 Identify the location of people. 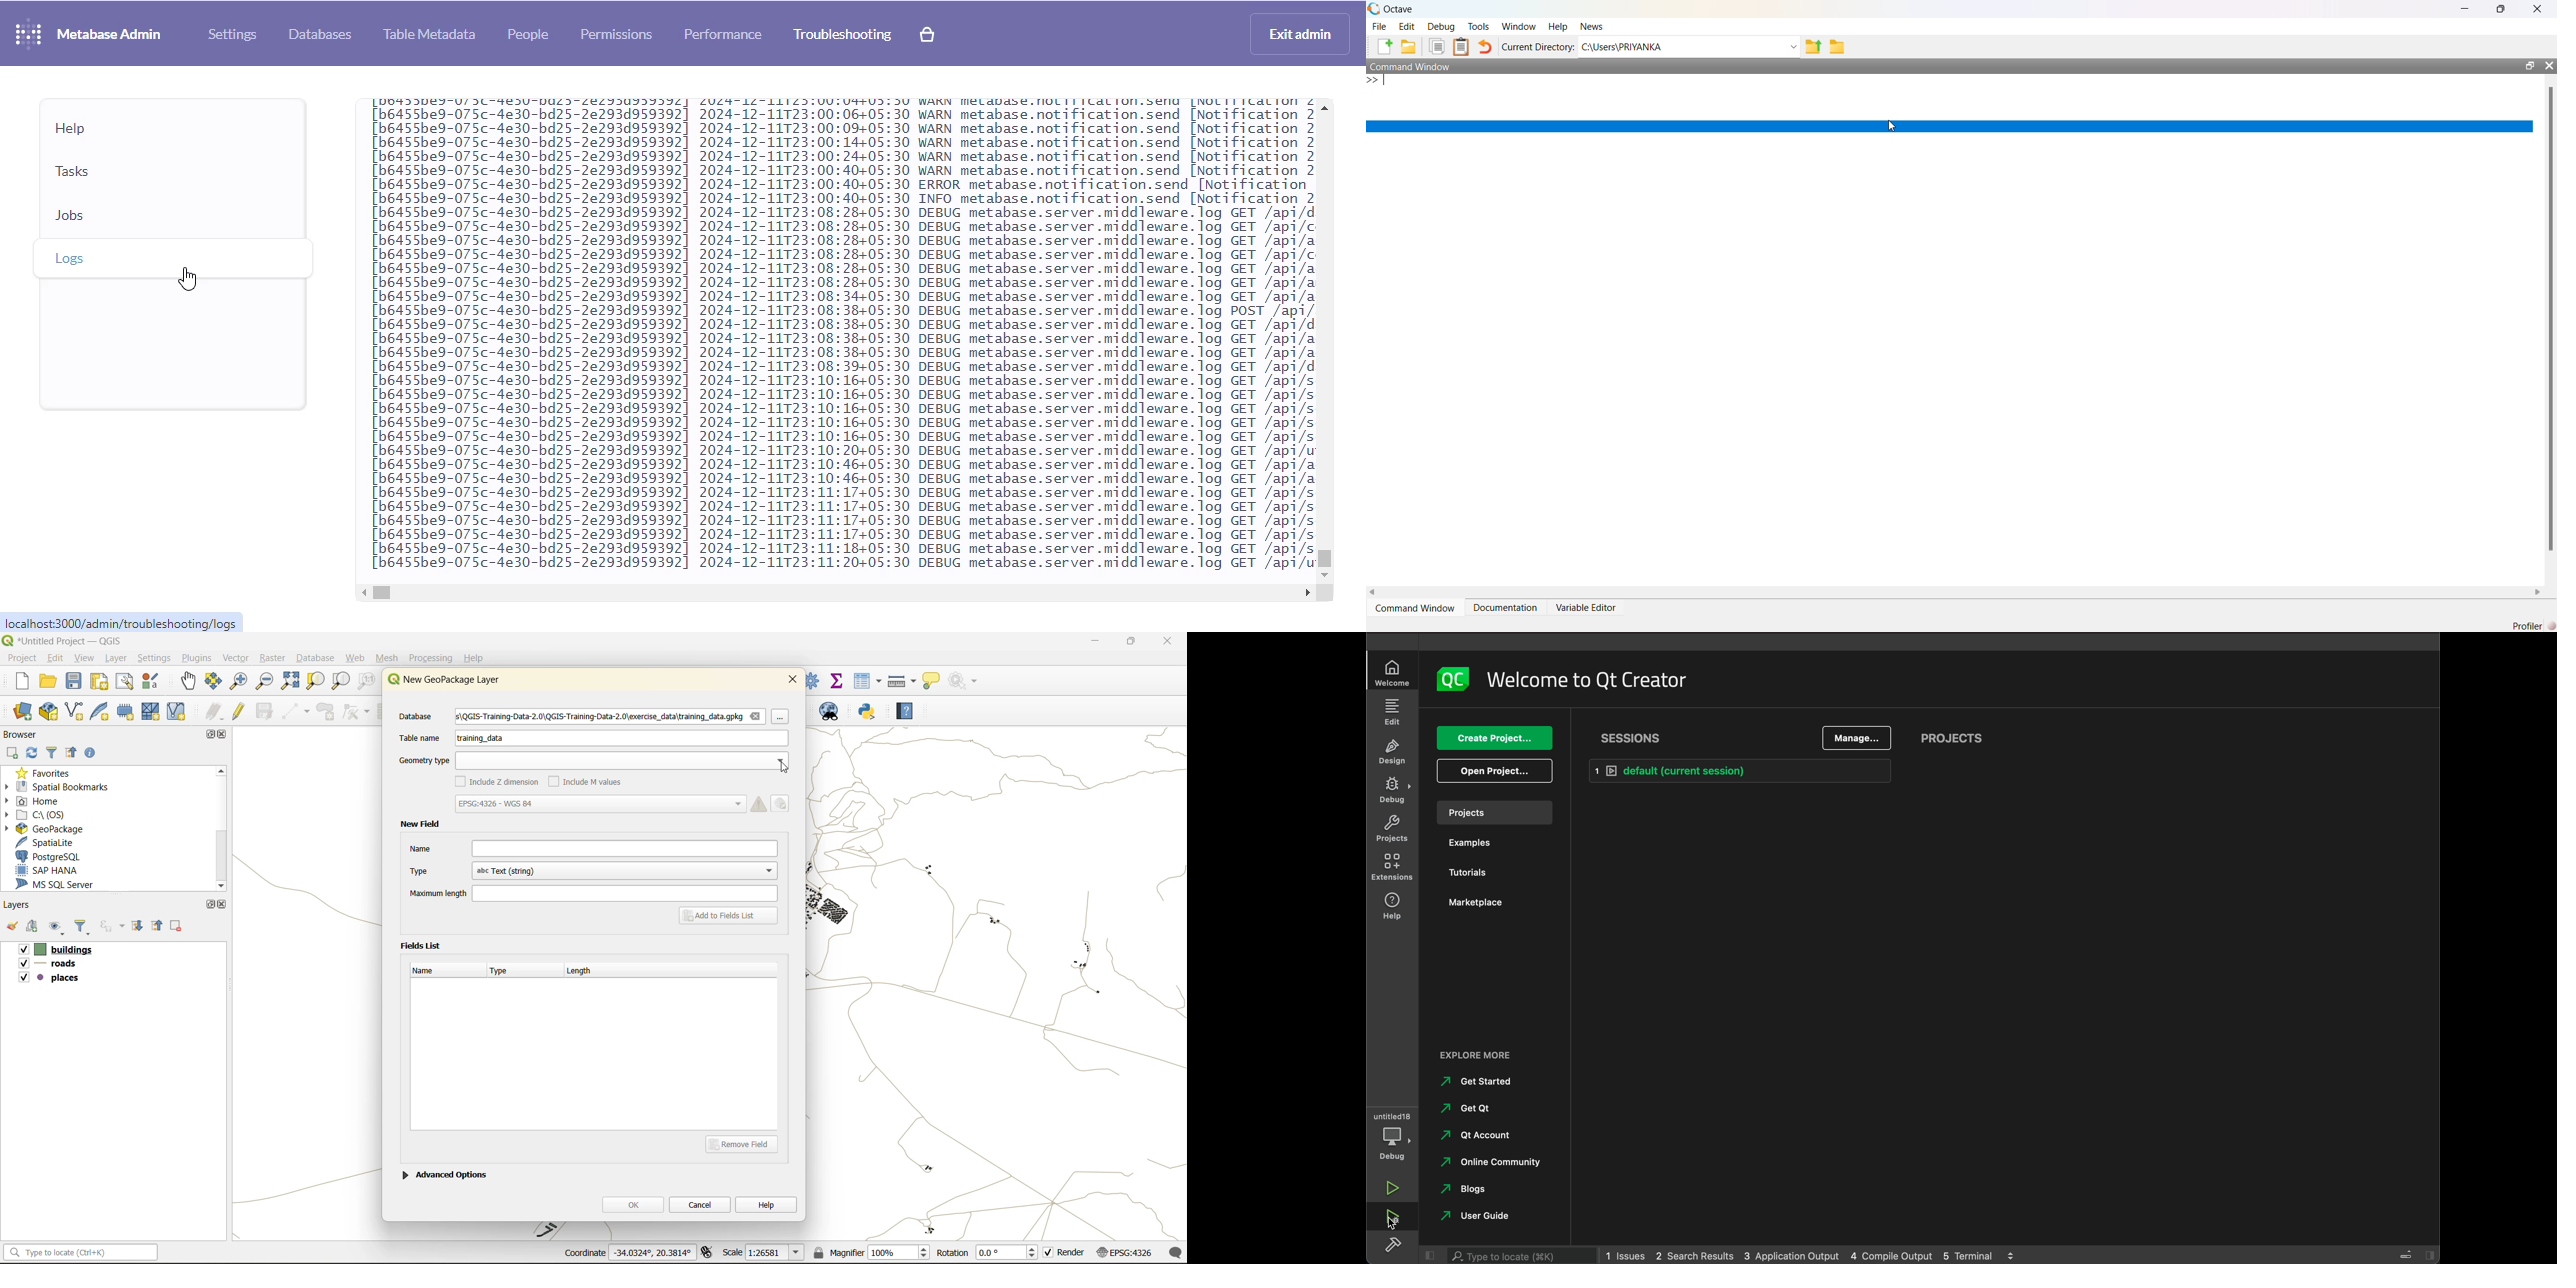
(528, 34).